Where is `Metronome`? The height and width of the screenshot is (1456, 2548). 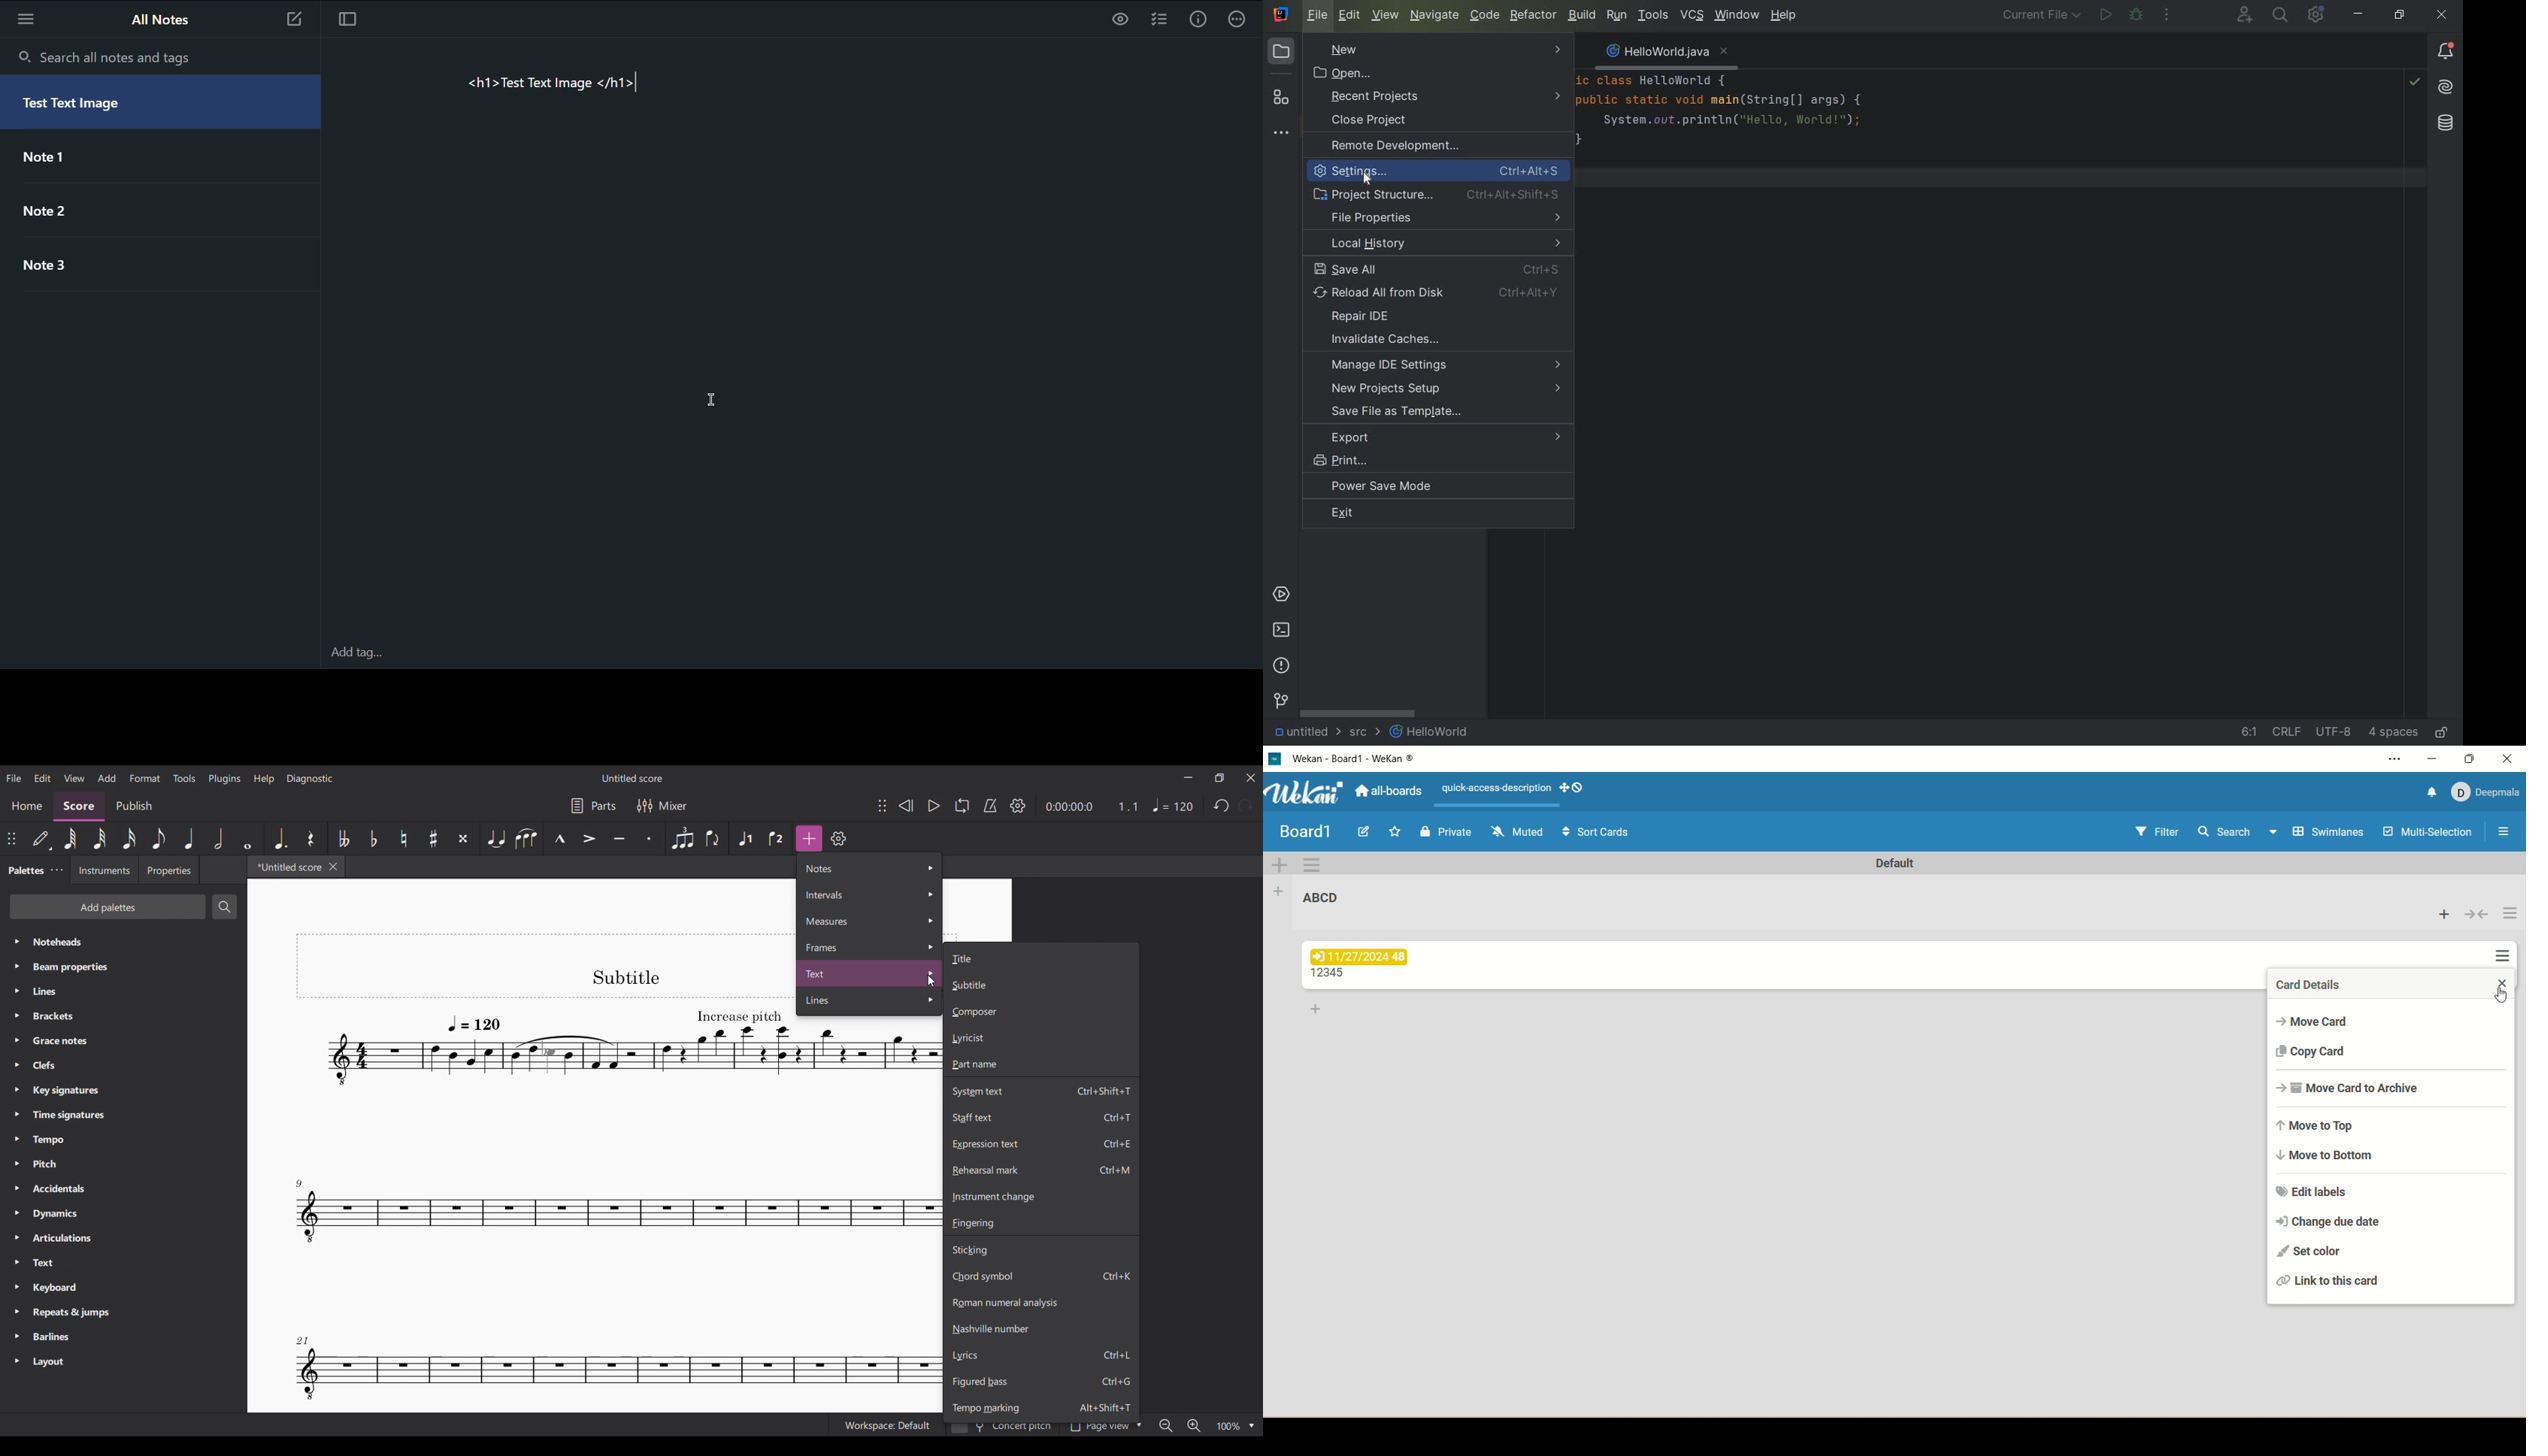
Metronome is located at coordinates (990, 806).